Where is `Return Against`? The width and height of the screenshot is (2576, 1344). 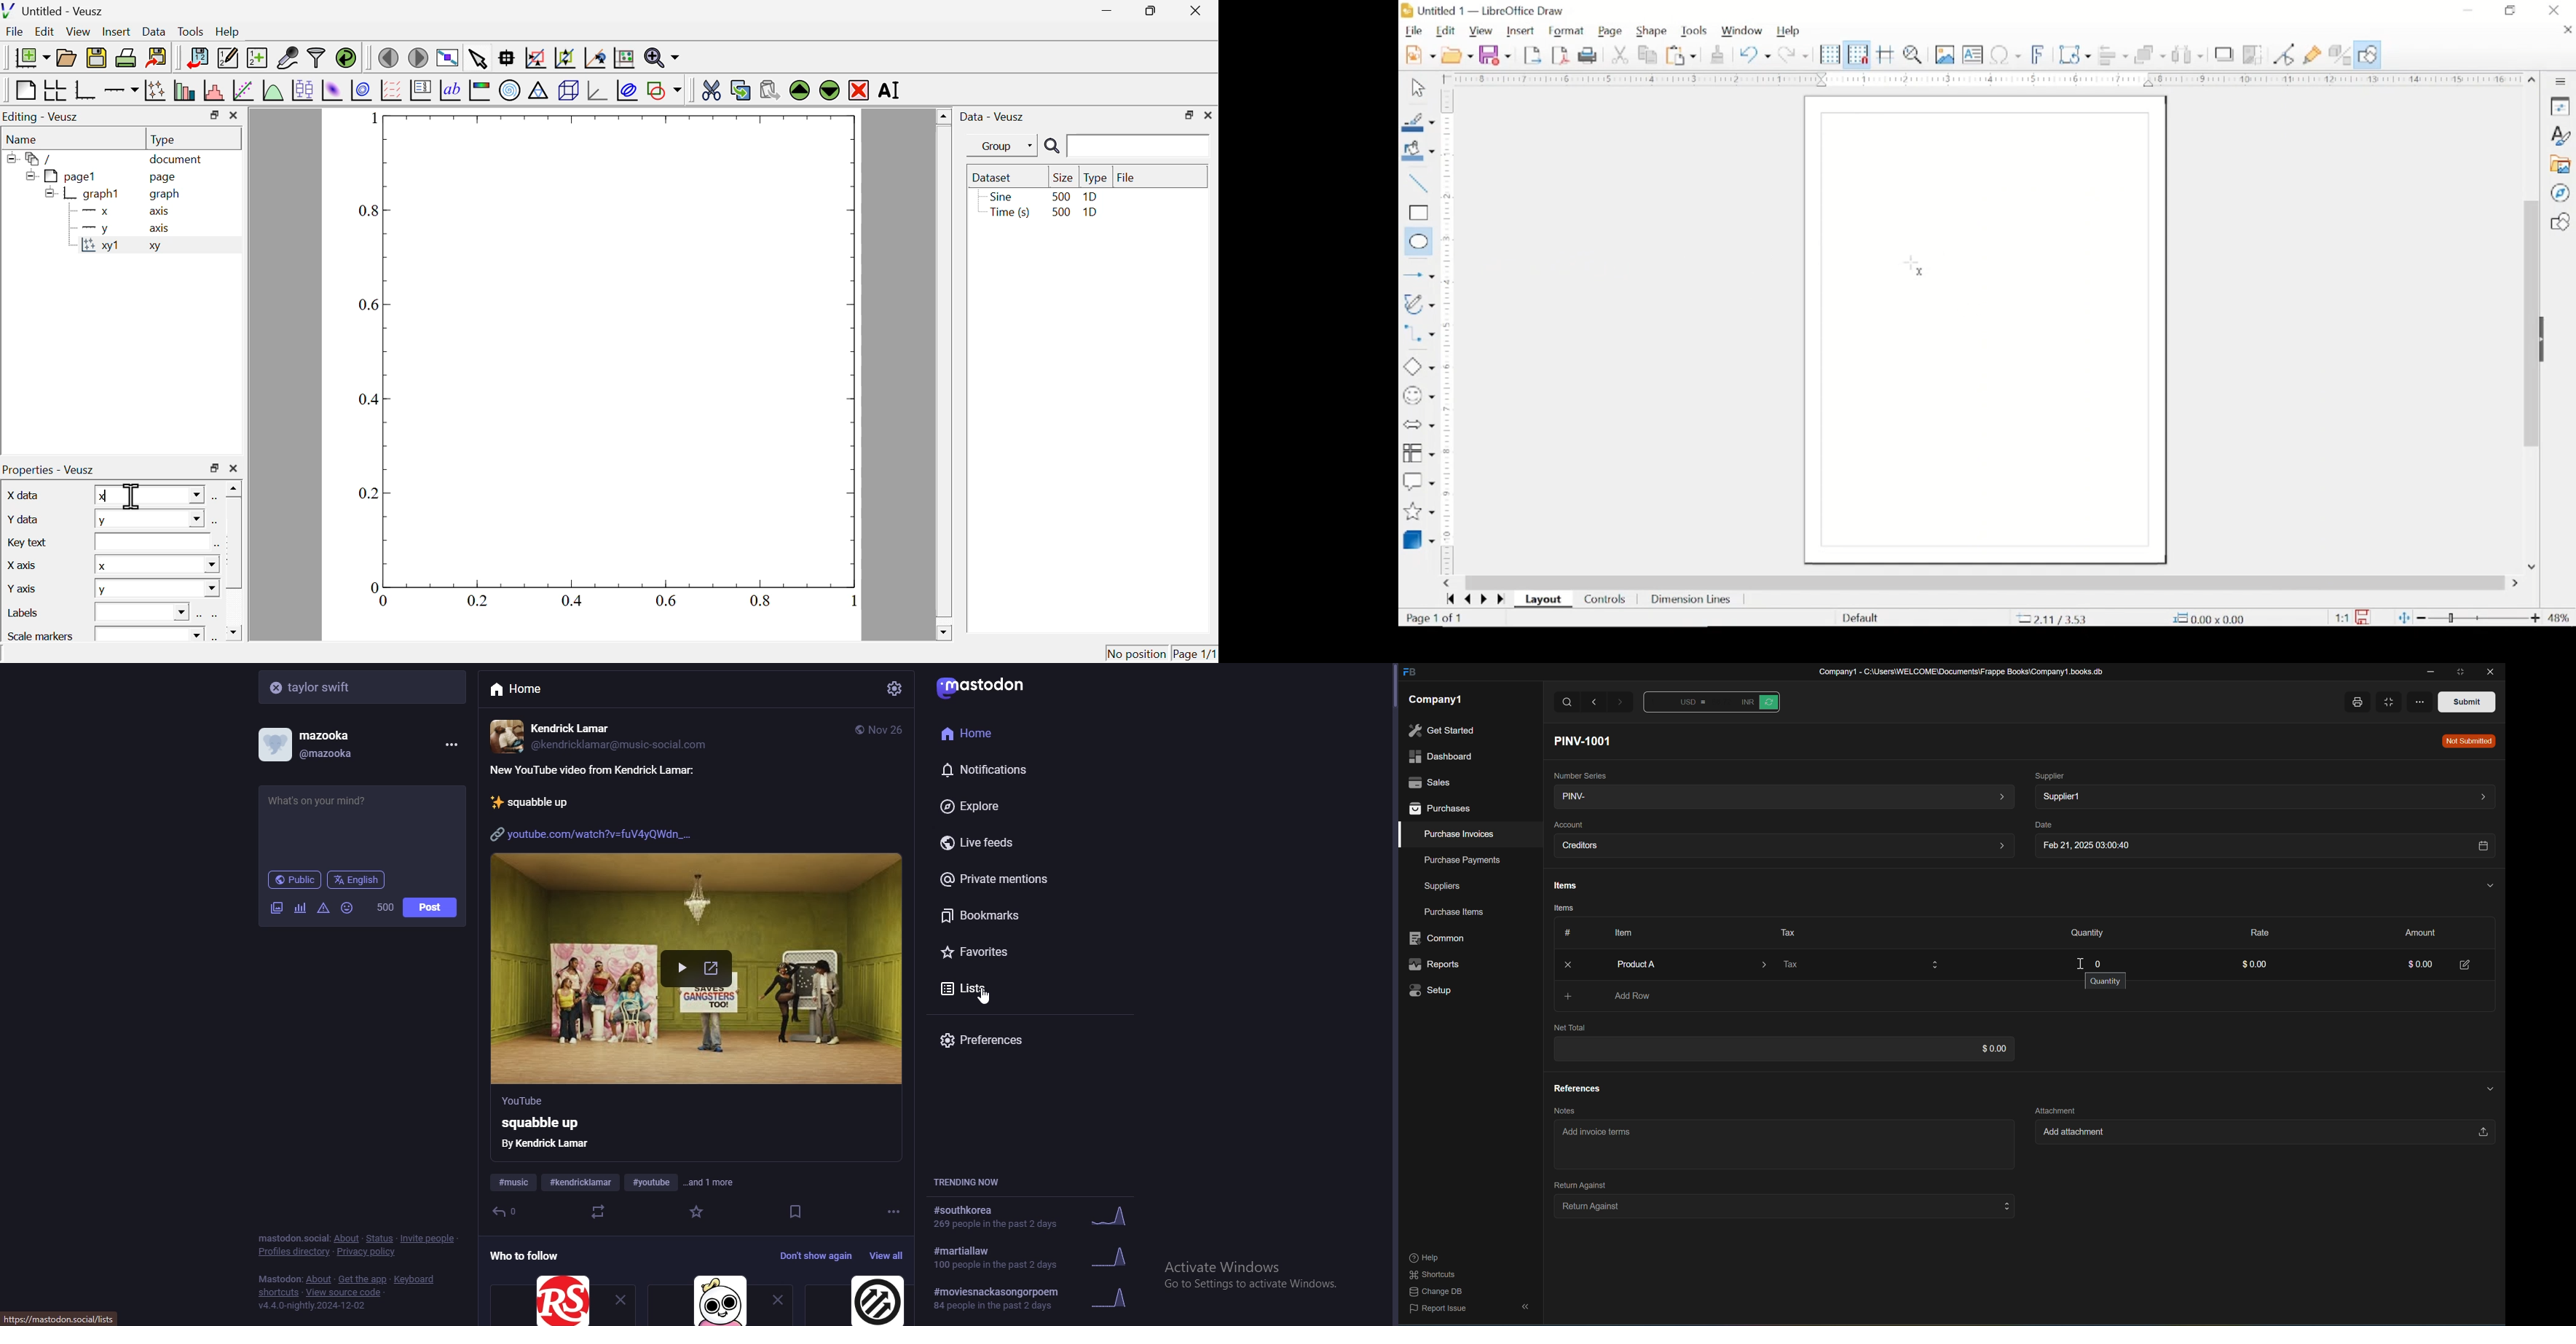
Return Against is located at coordinates (1779, 1205).